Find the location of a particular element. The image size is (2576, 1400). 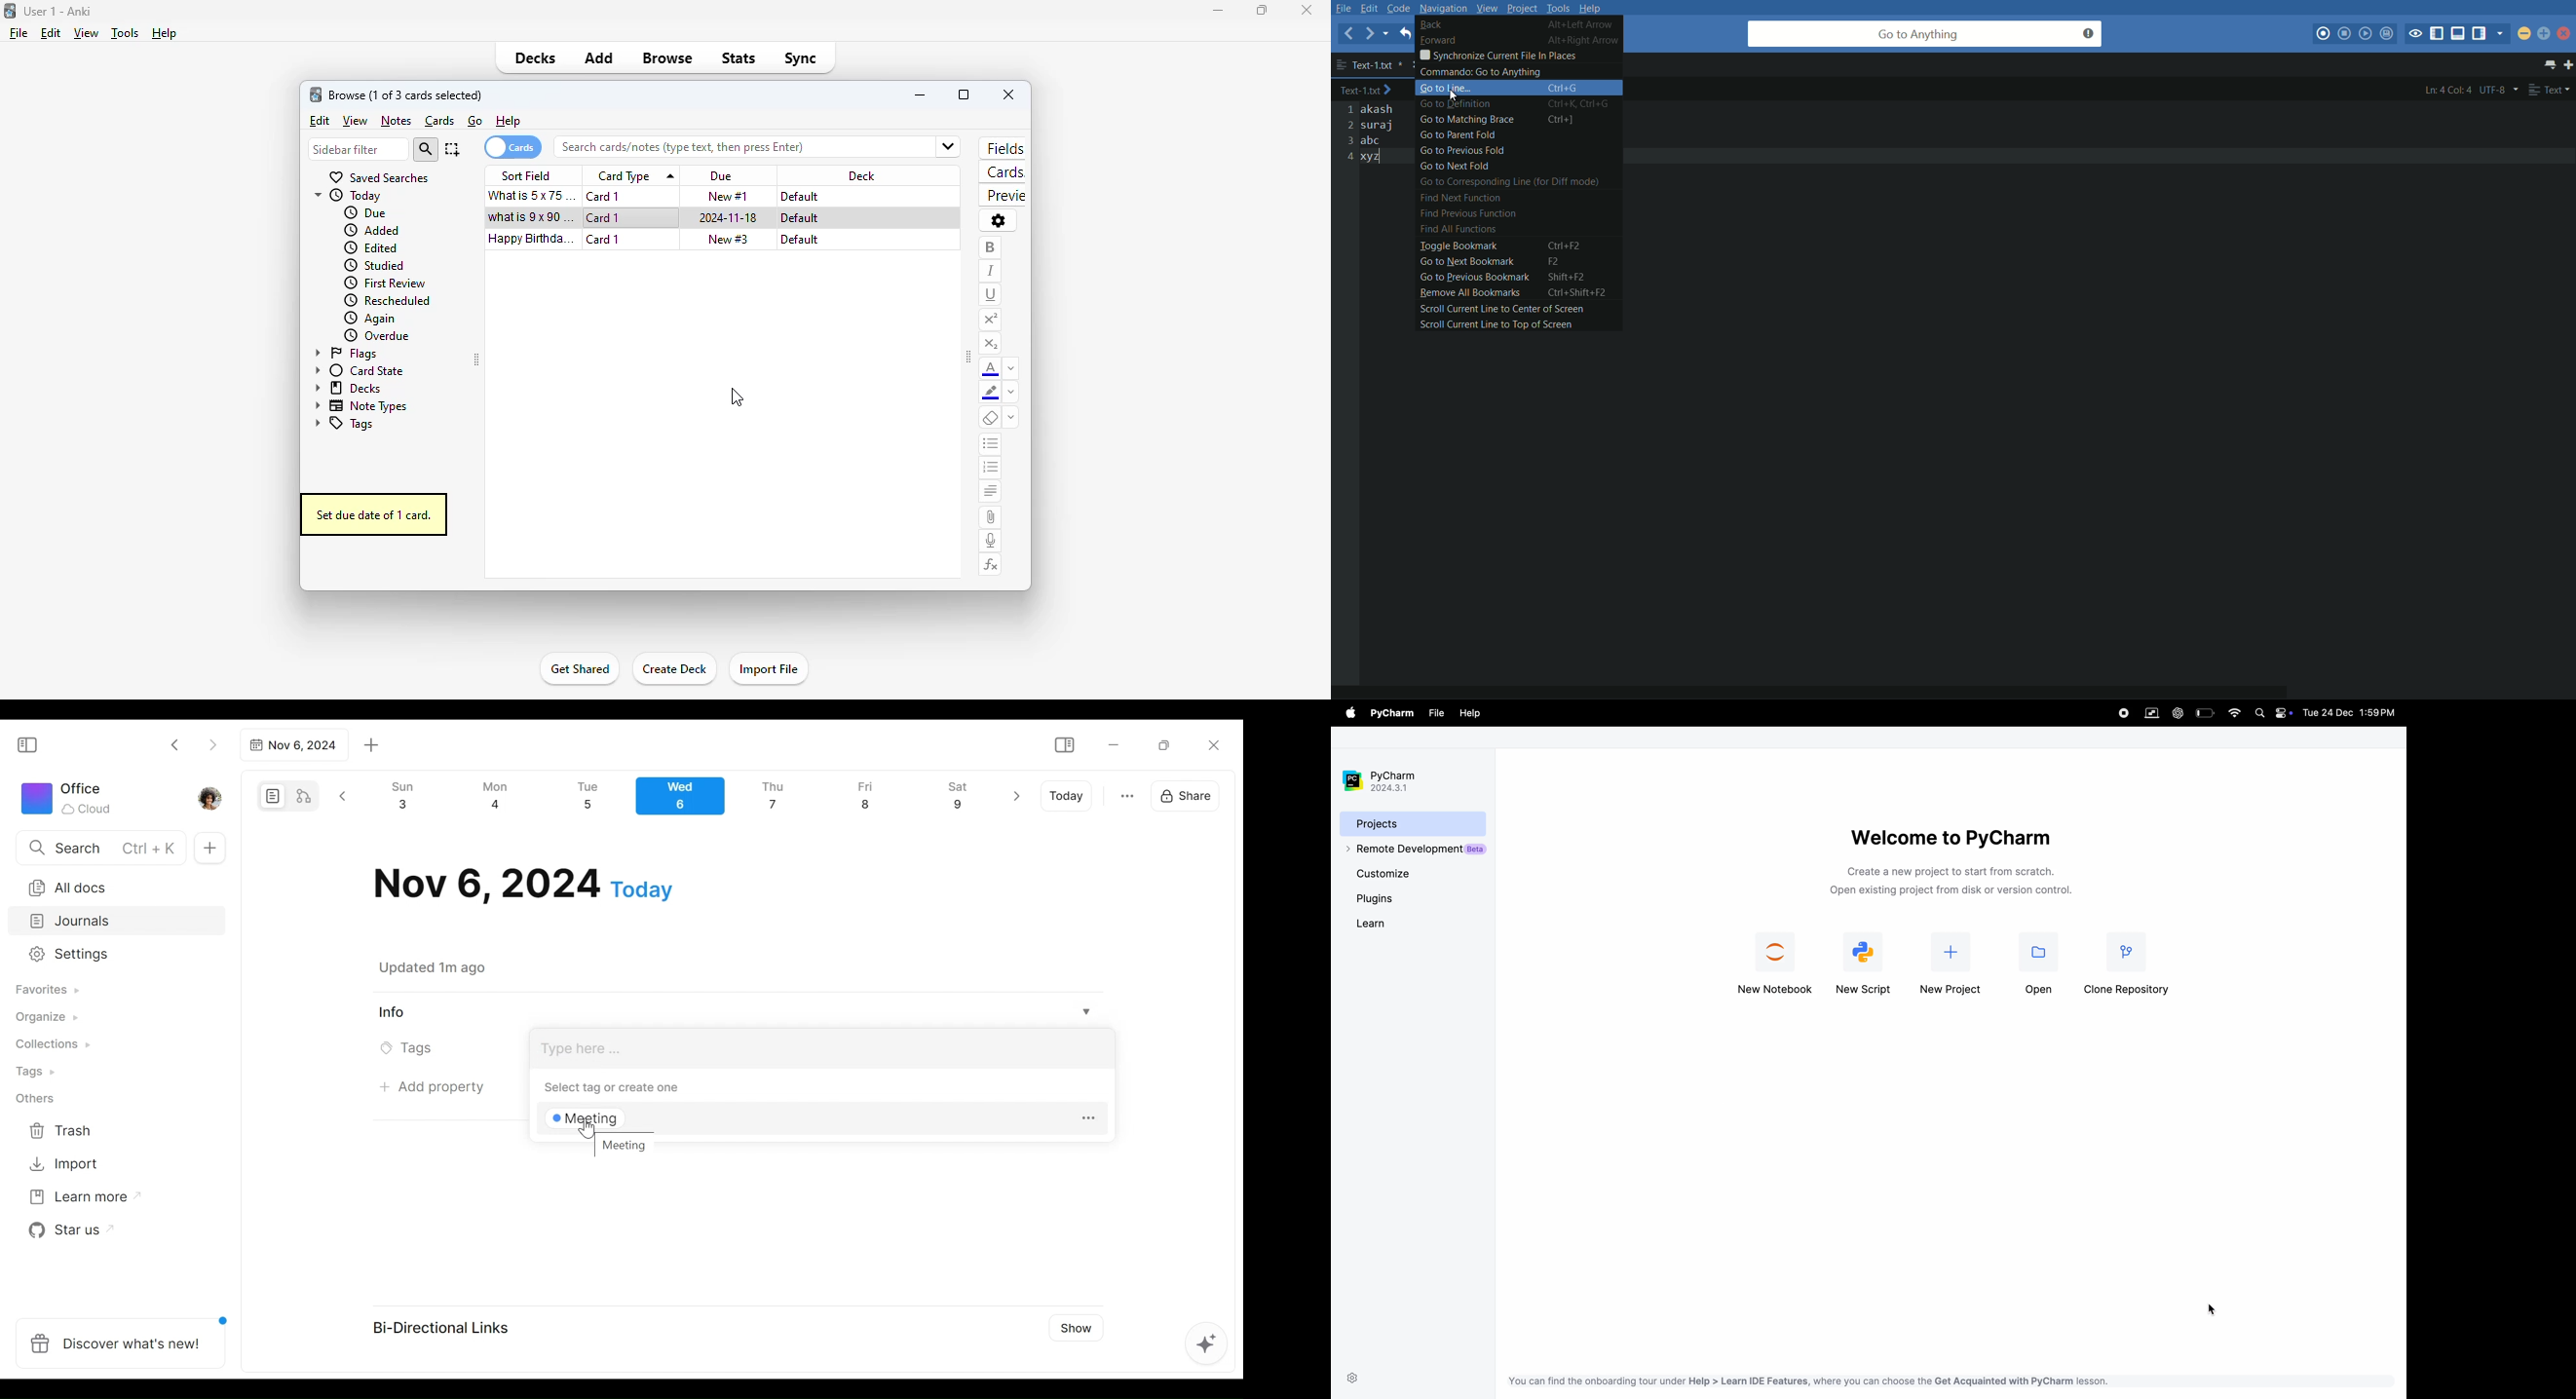

edited is located at coordinates (372, 247).